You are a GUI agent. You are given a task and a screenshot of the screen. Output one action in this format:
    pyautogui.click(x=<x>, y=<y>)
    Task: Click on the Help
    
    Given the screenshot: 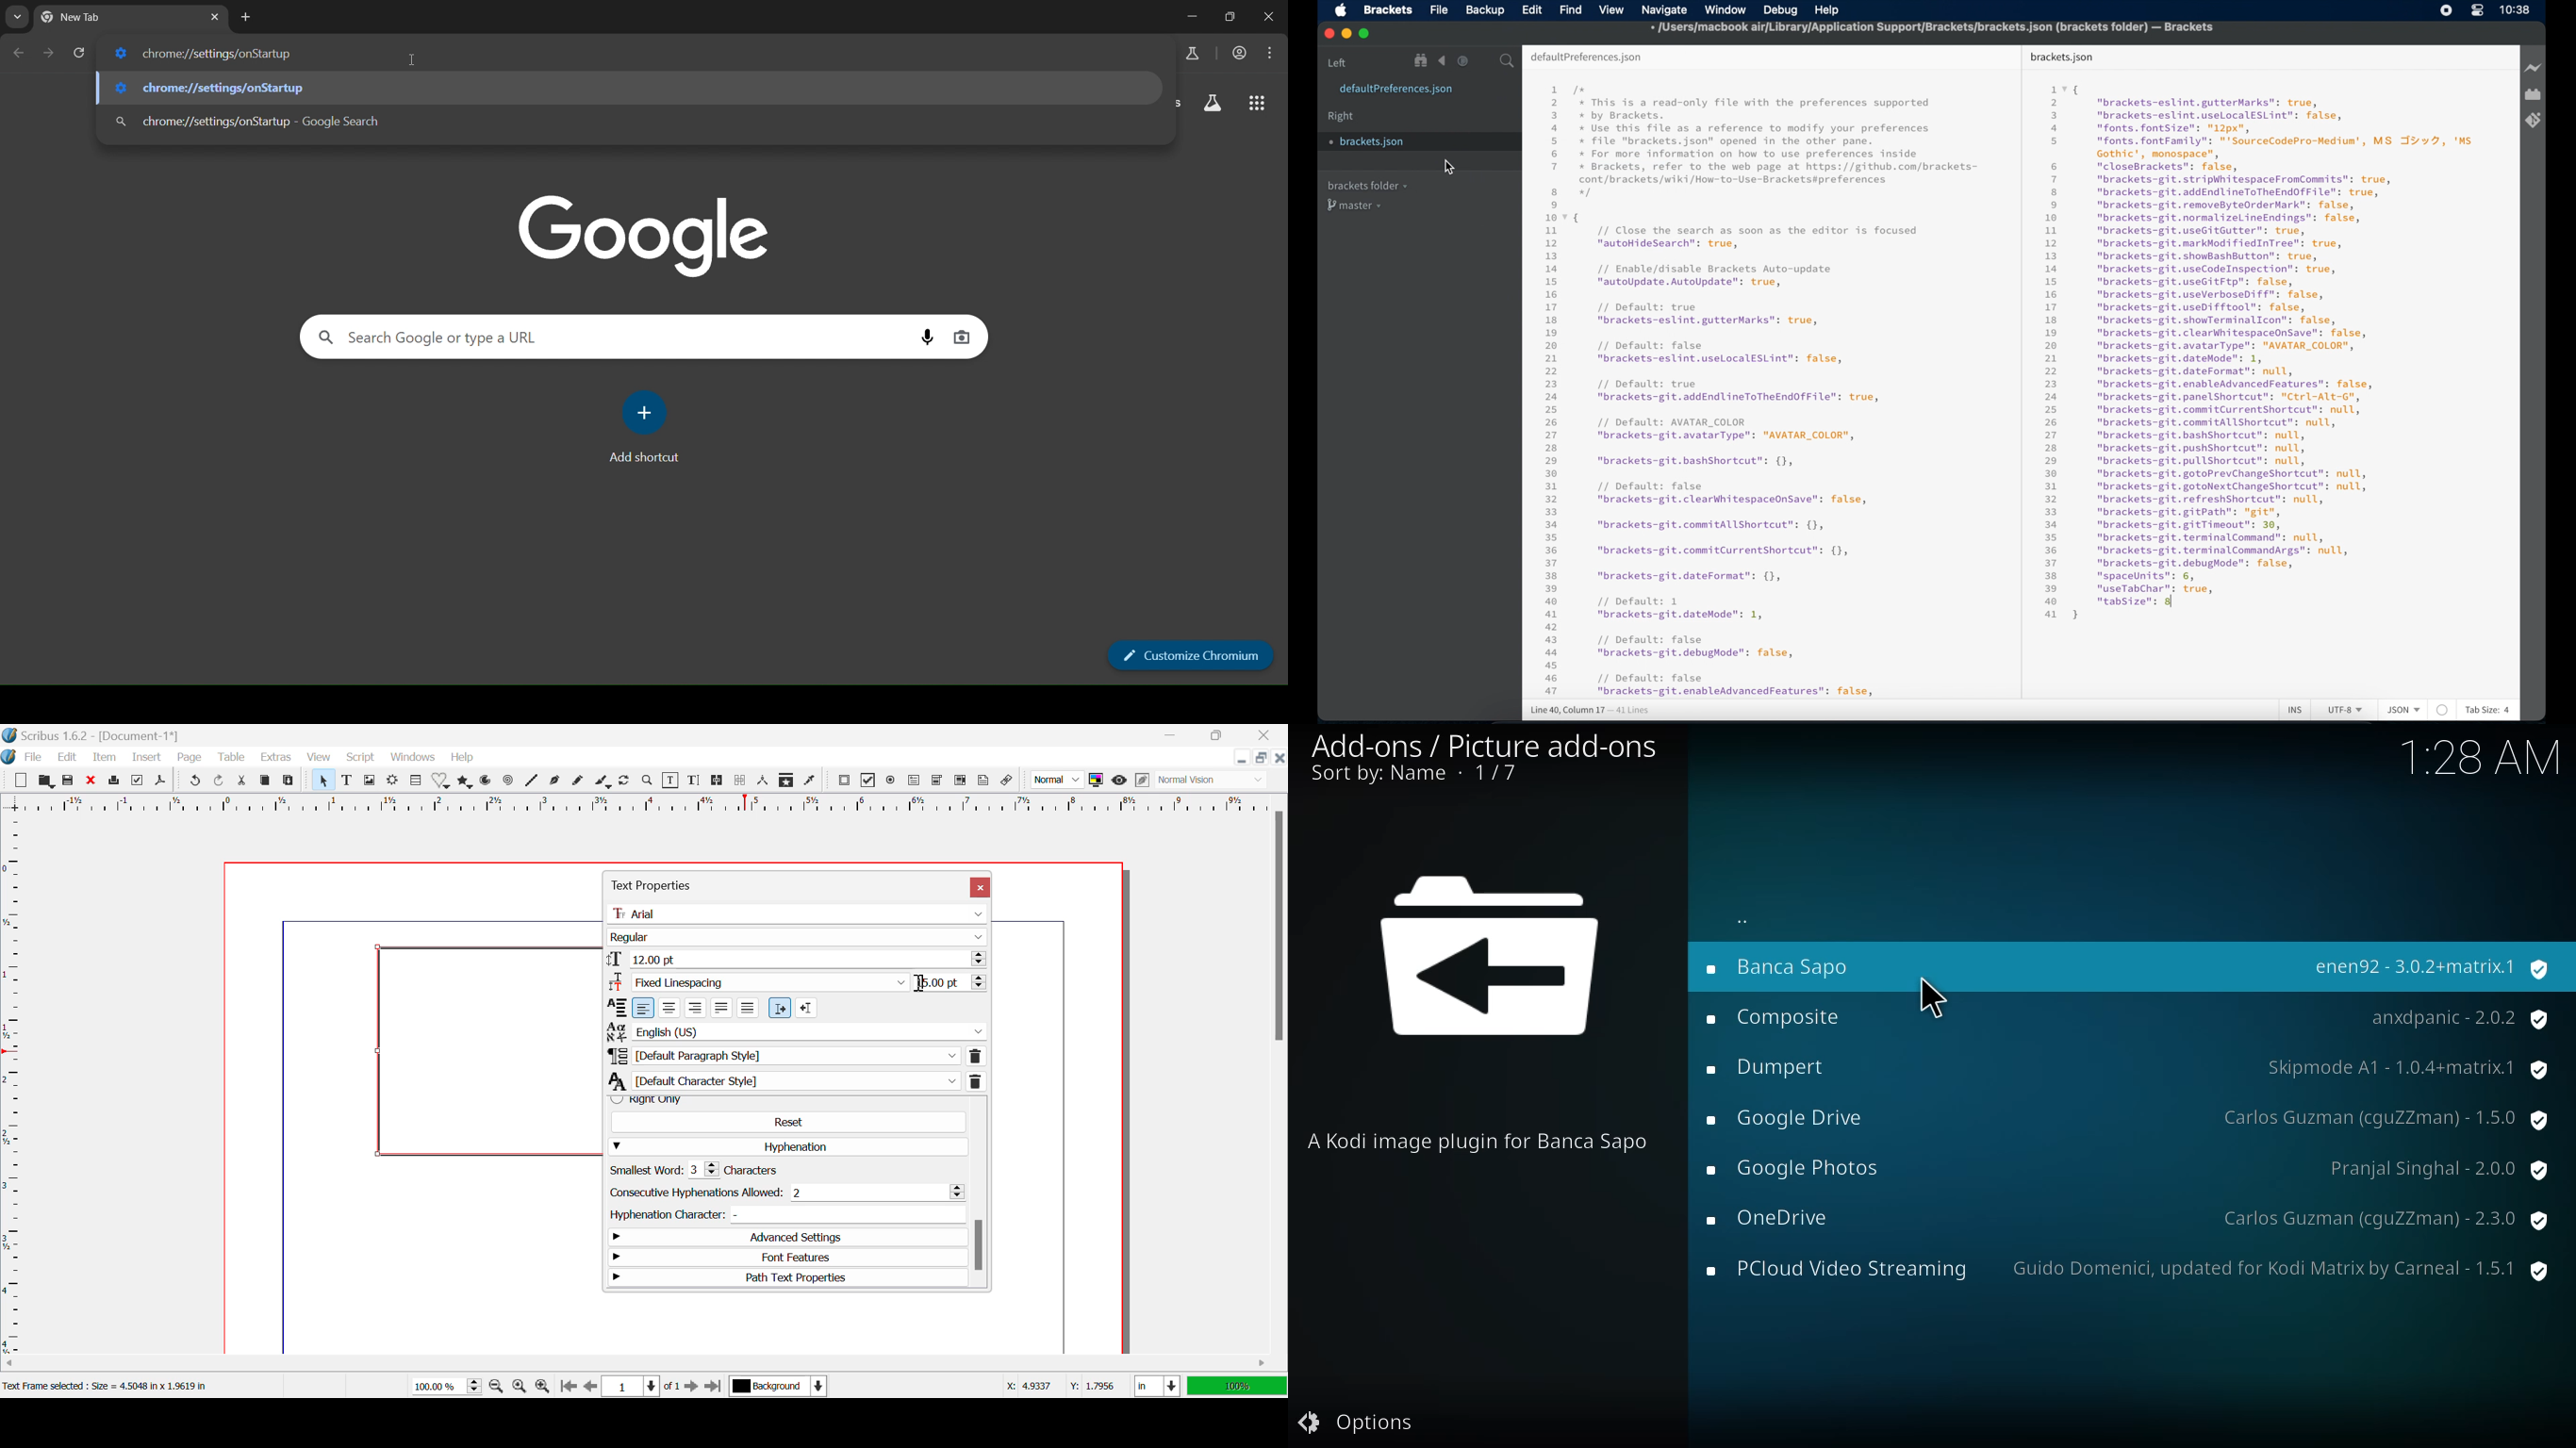 What is the action you would take?
    pyautogui.click(x=462, y=758)
    